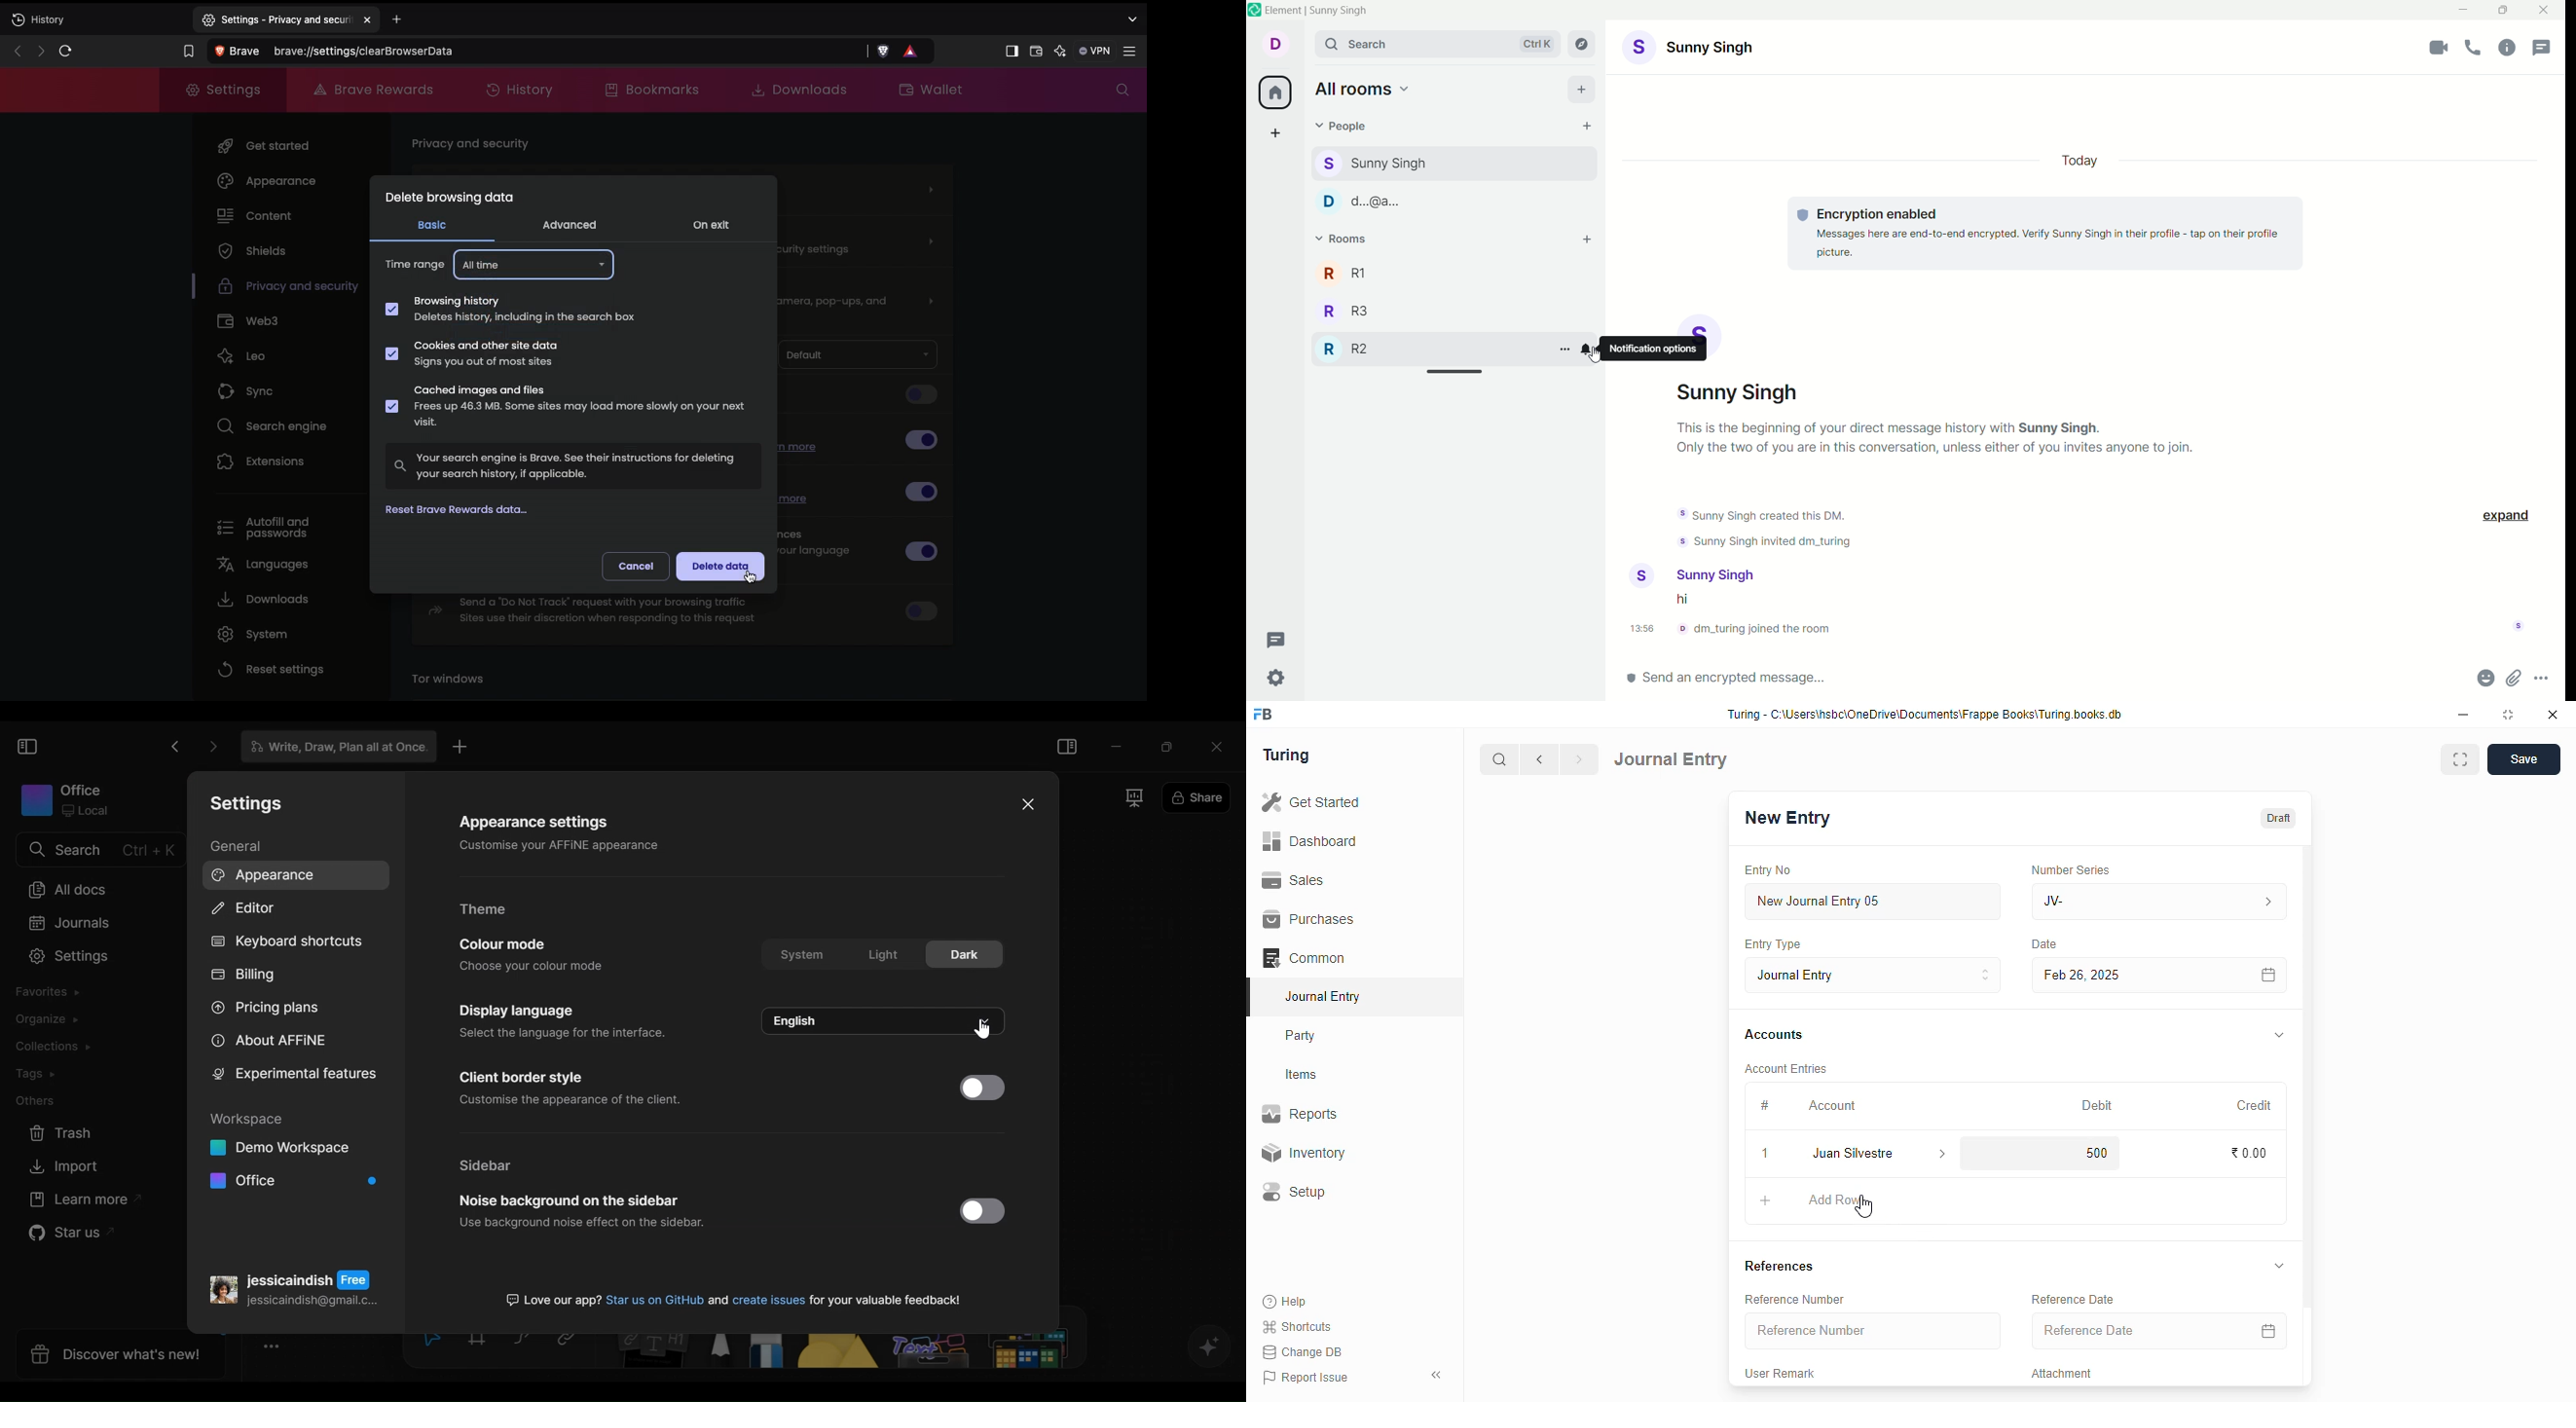  Describe the element at coordinates (2070, 869) in the screenshot. I see `number series` at that location.